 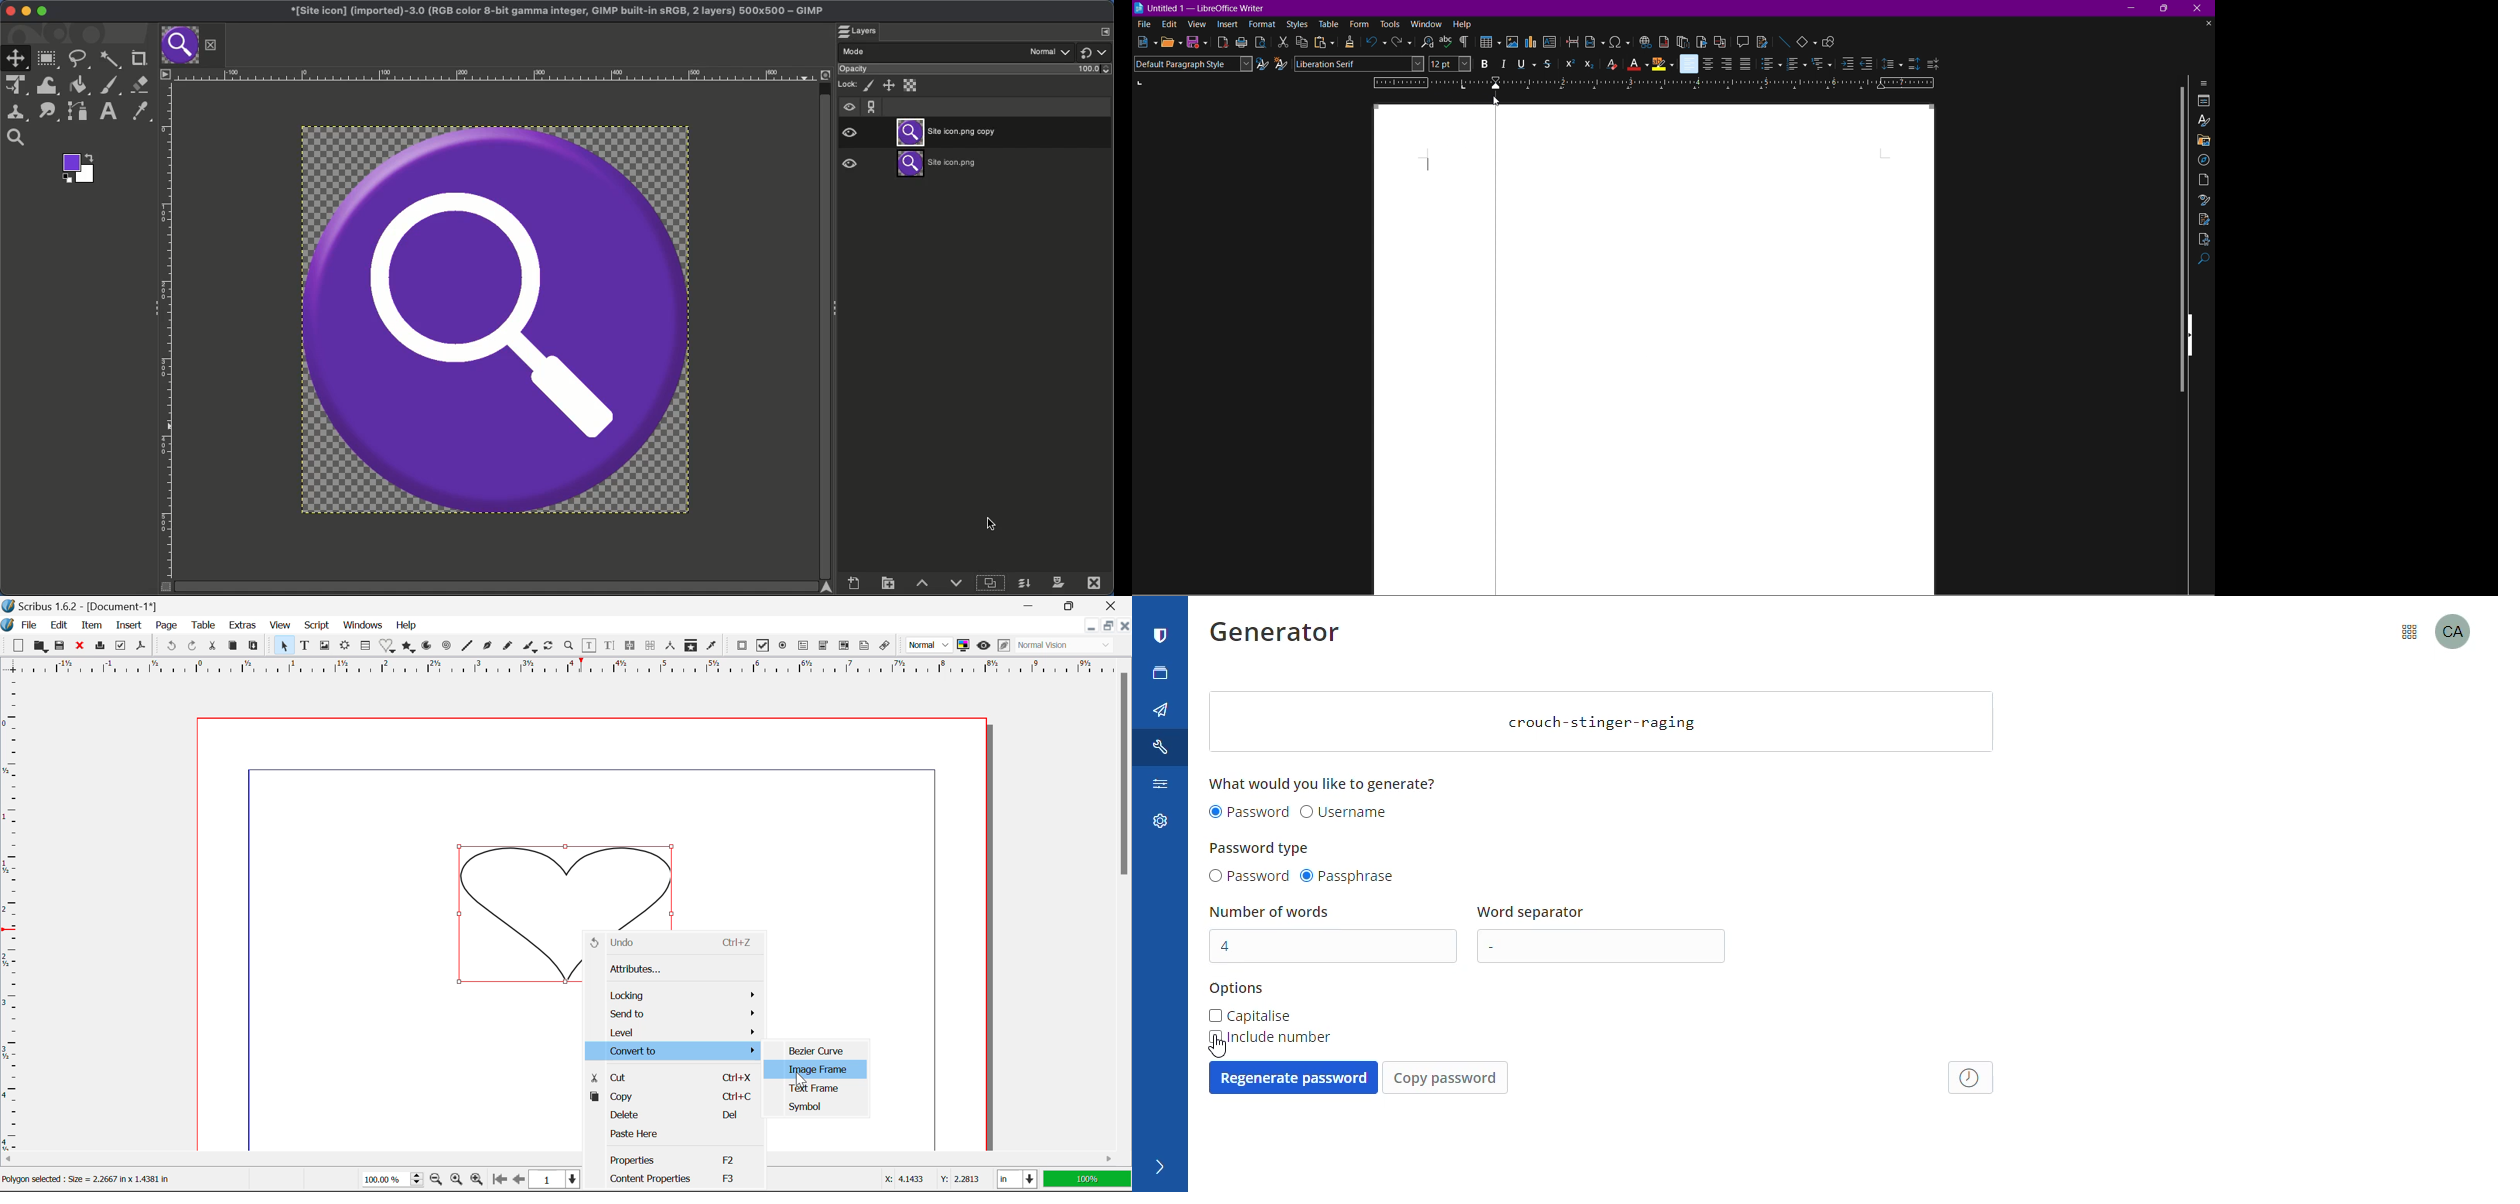 What do you see at coordinates (652, 646) in the screenshot?
I see `Delink Text Frames` at bounding box center [652, 646].